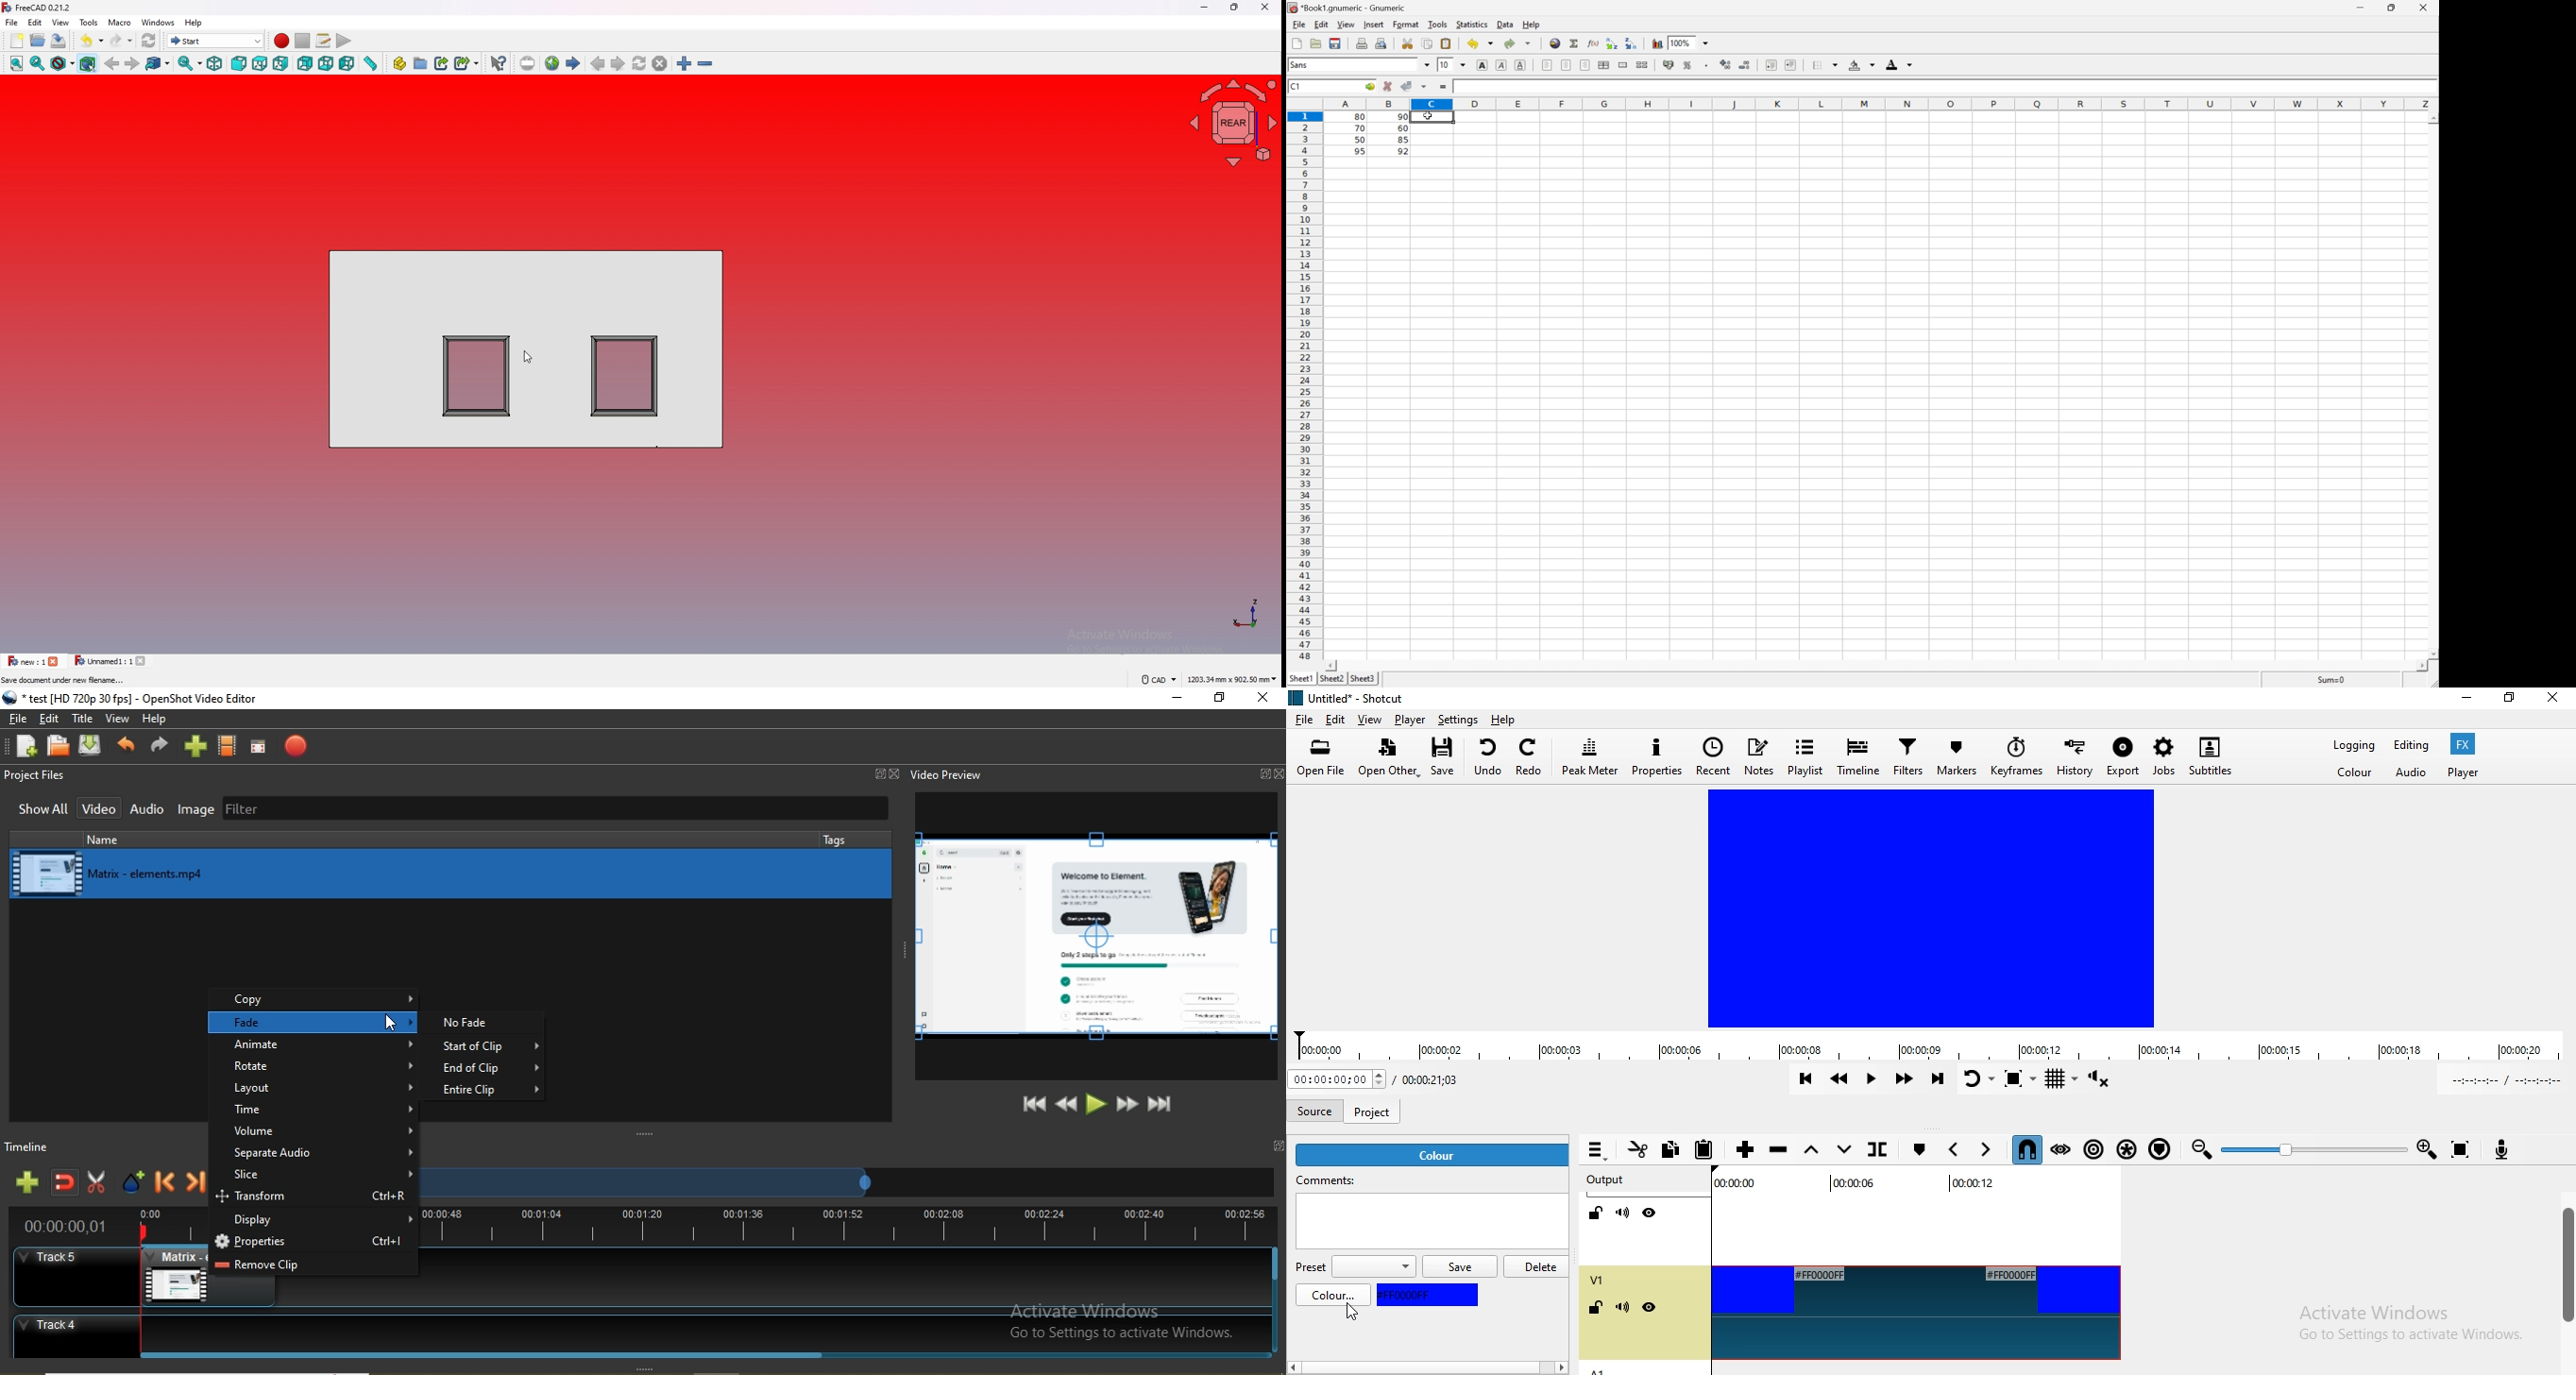 Image resolution: width=2576 pixels, height=1400 pixels. Describe the element at coordinates (1428, 43) in the screenshot. I see `Copy the selection` at that location.